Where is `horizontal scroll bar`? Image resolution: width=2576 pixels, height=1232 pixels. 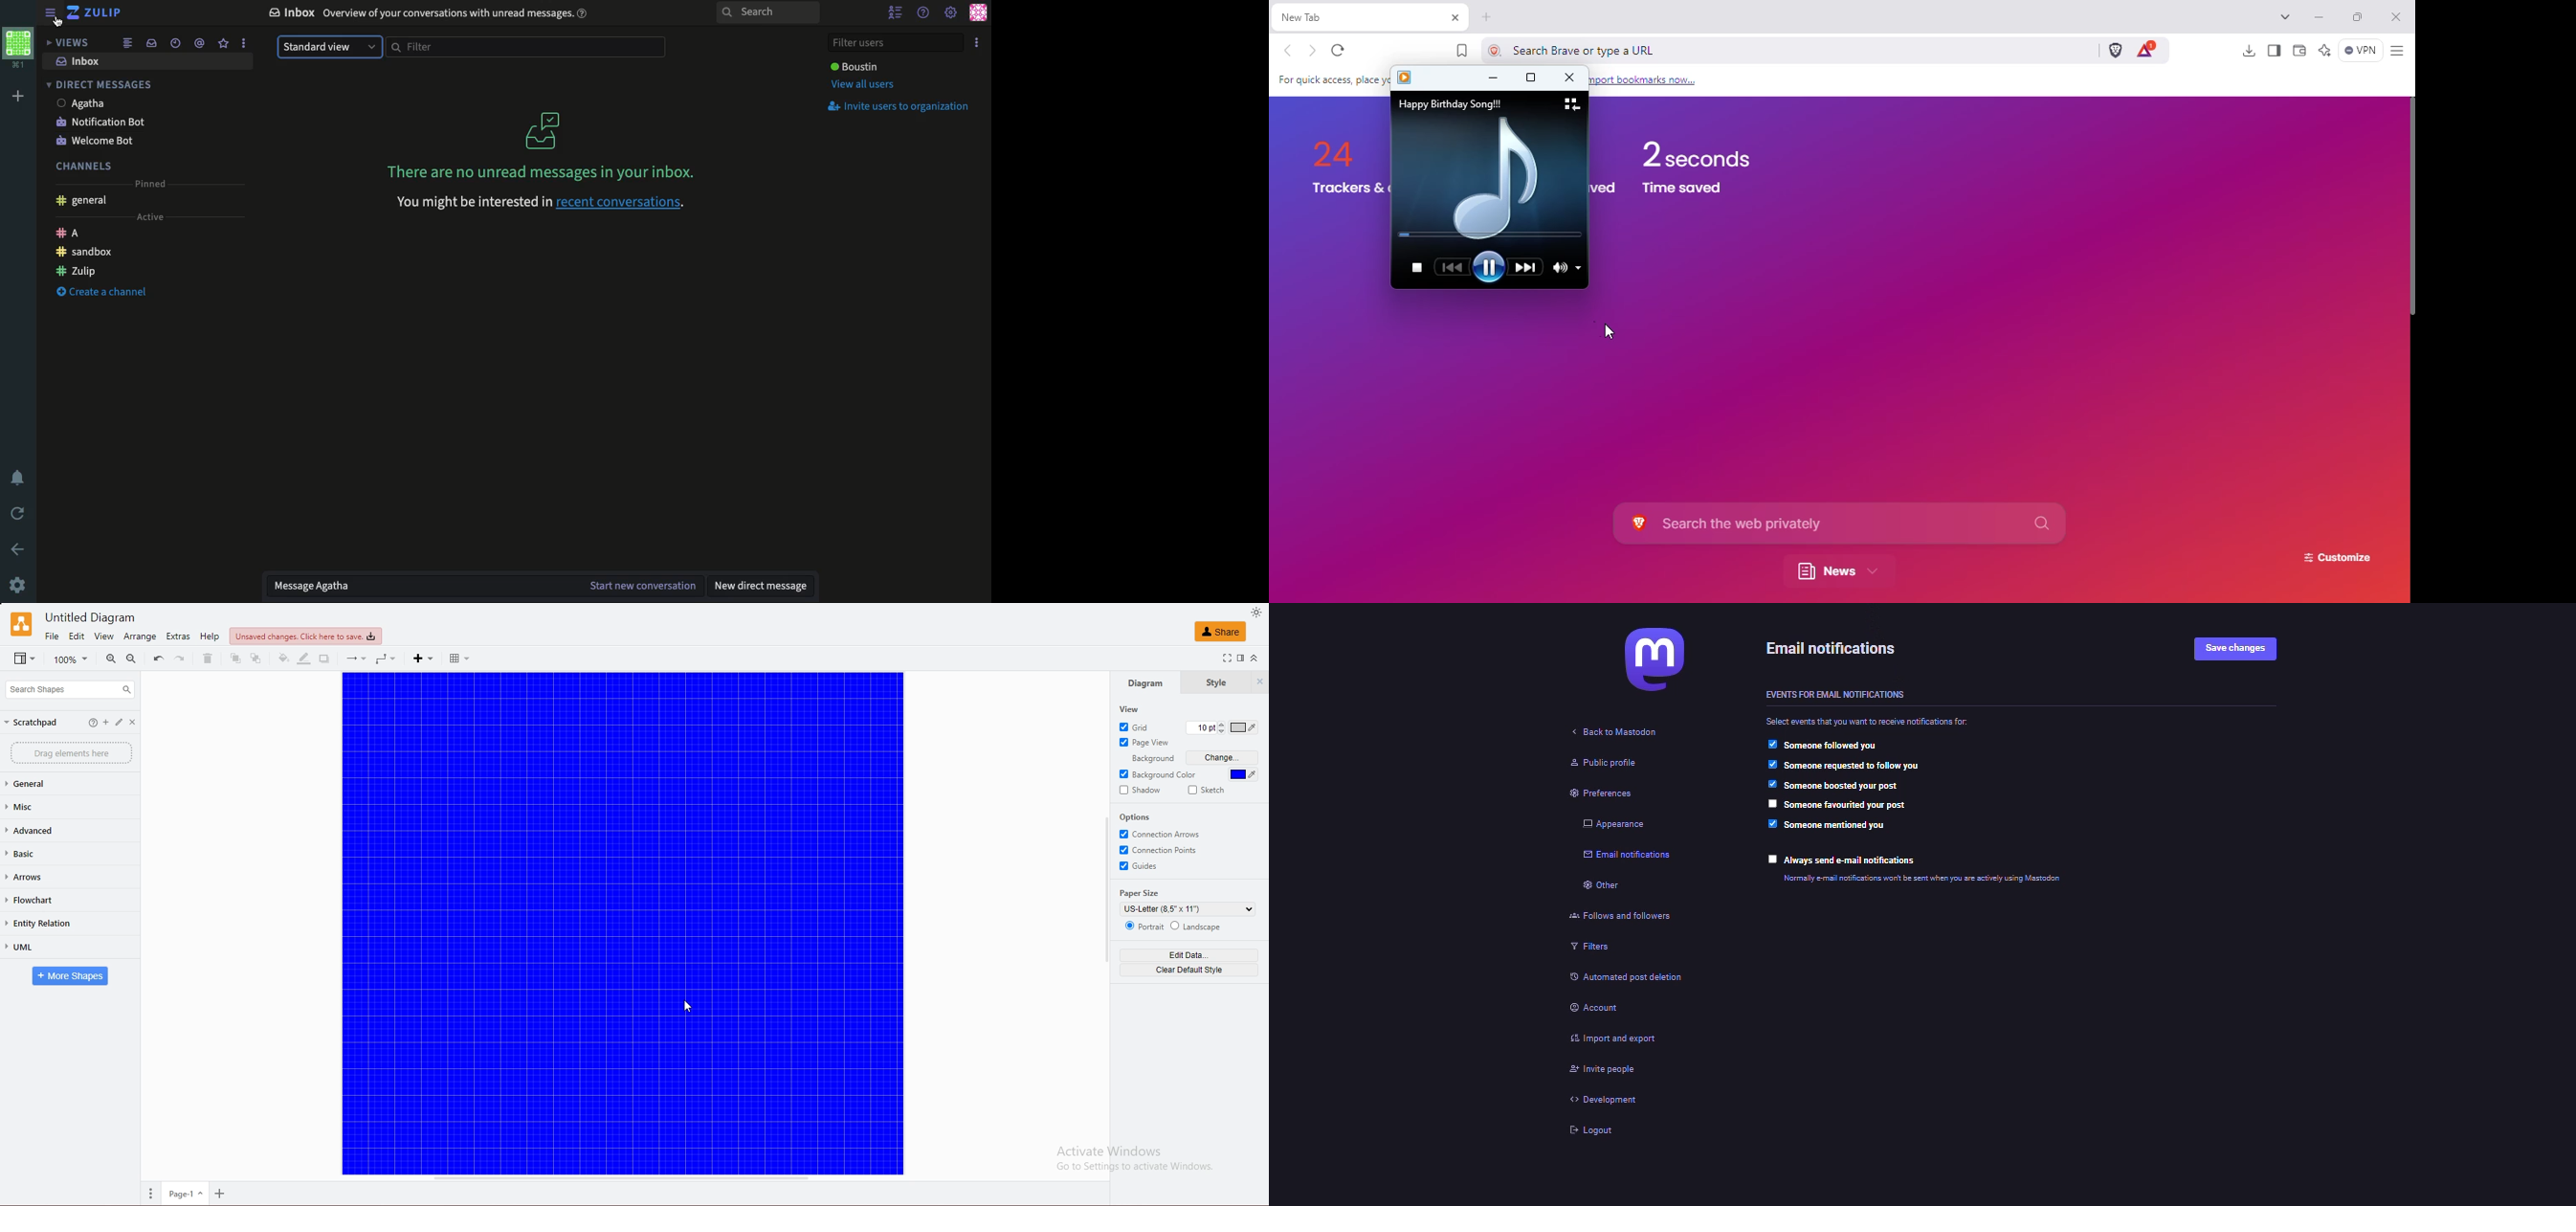
horizontal scroll bar is located at coordinates (619, 1180).